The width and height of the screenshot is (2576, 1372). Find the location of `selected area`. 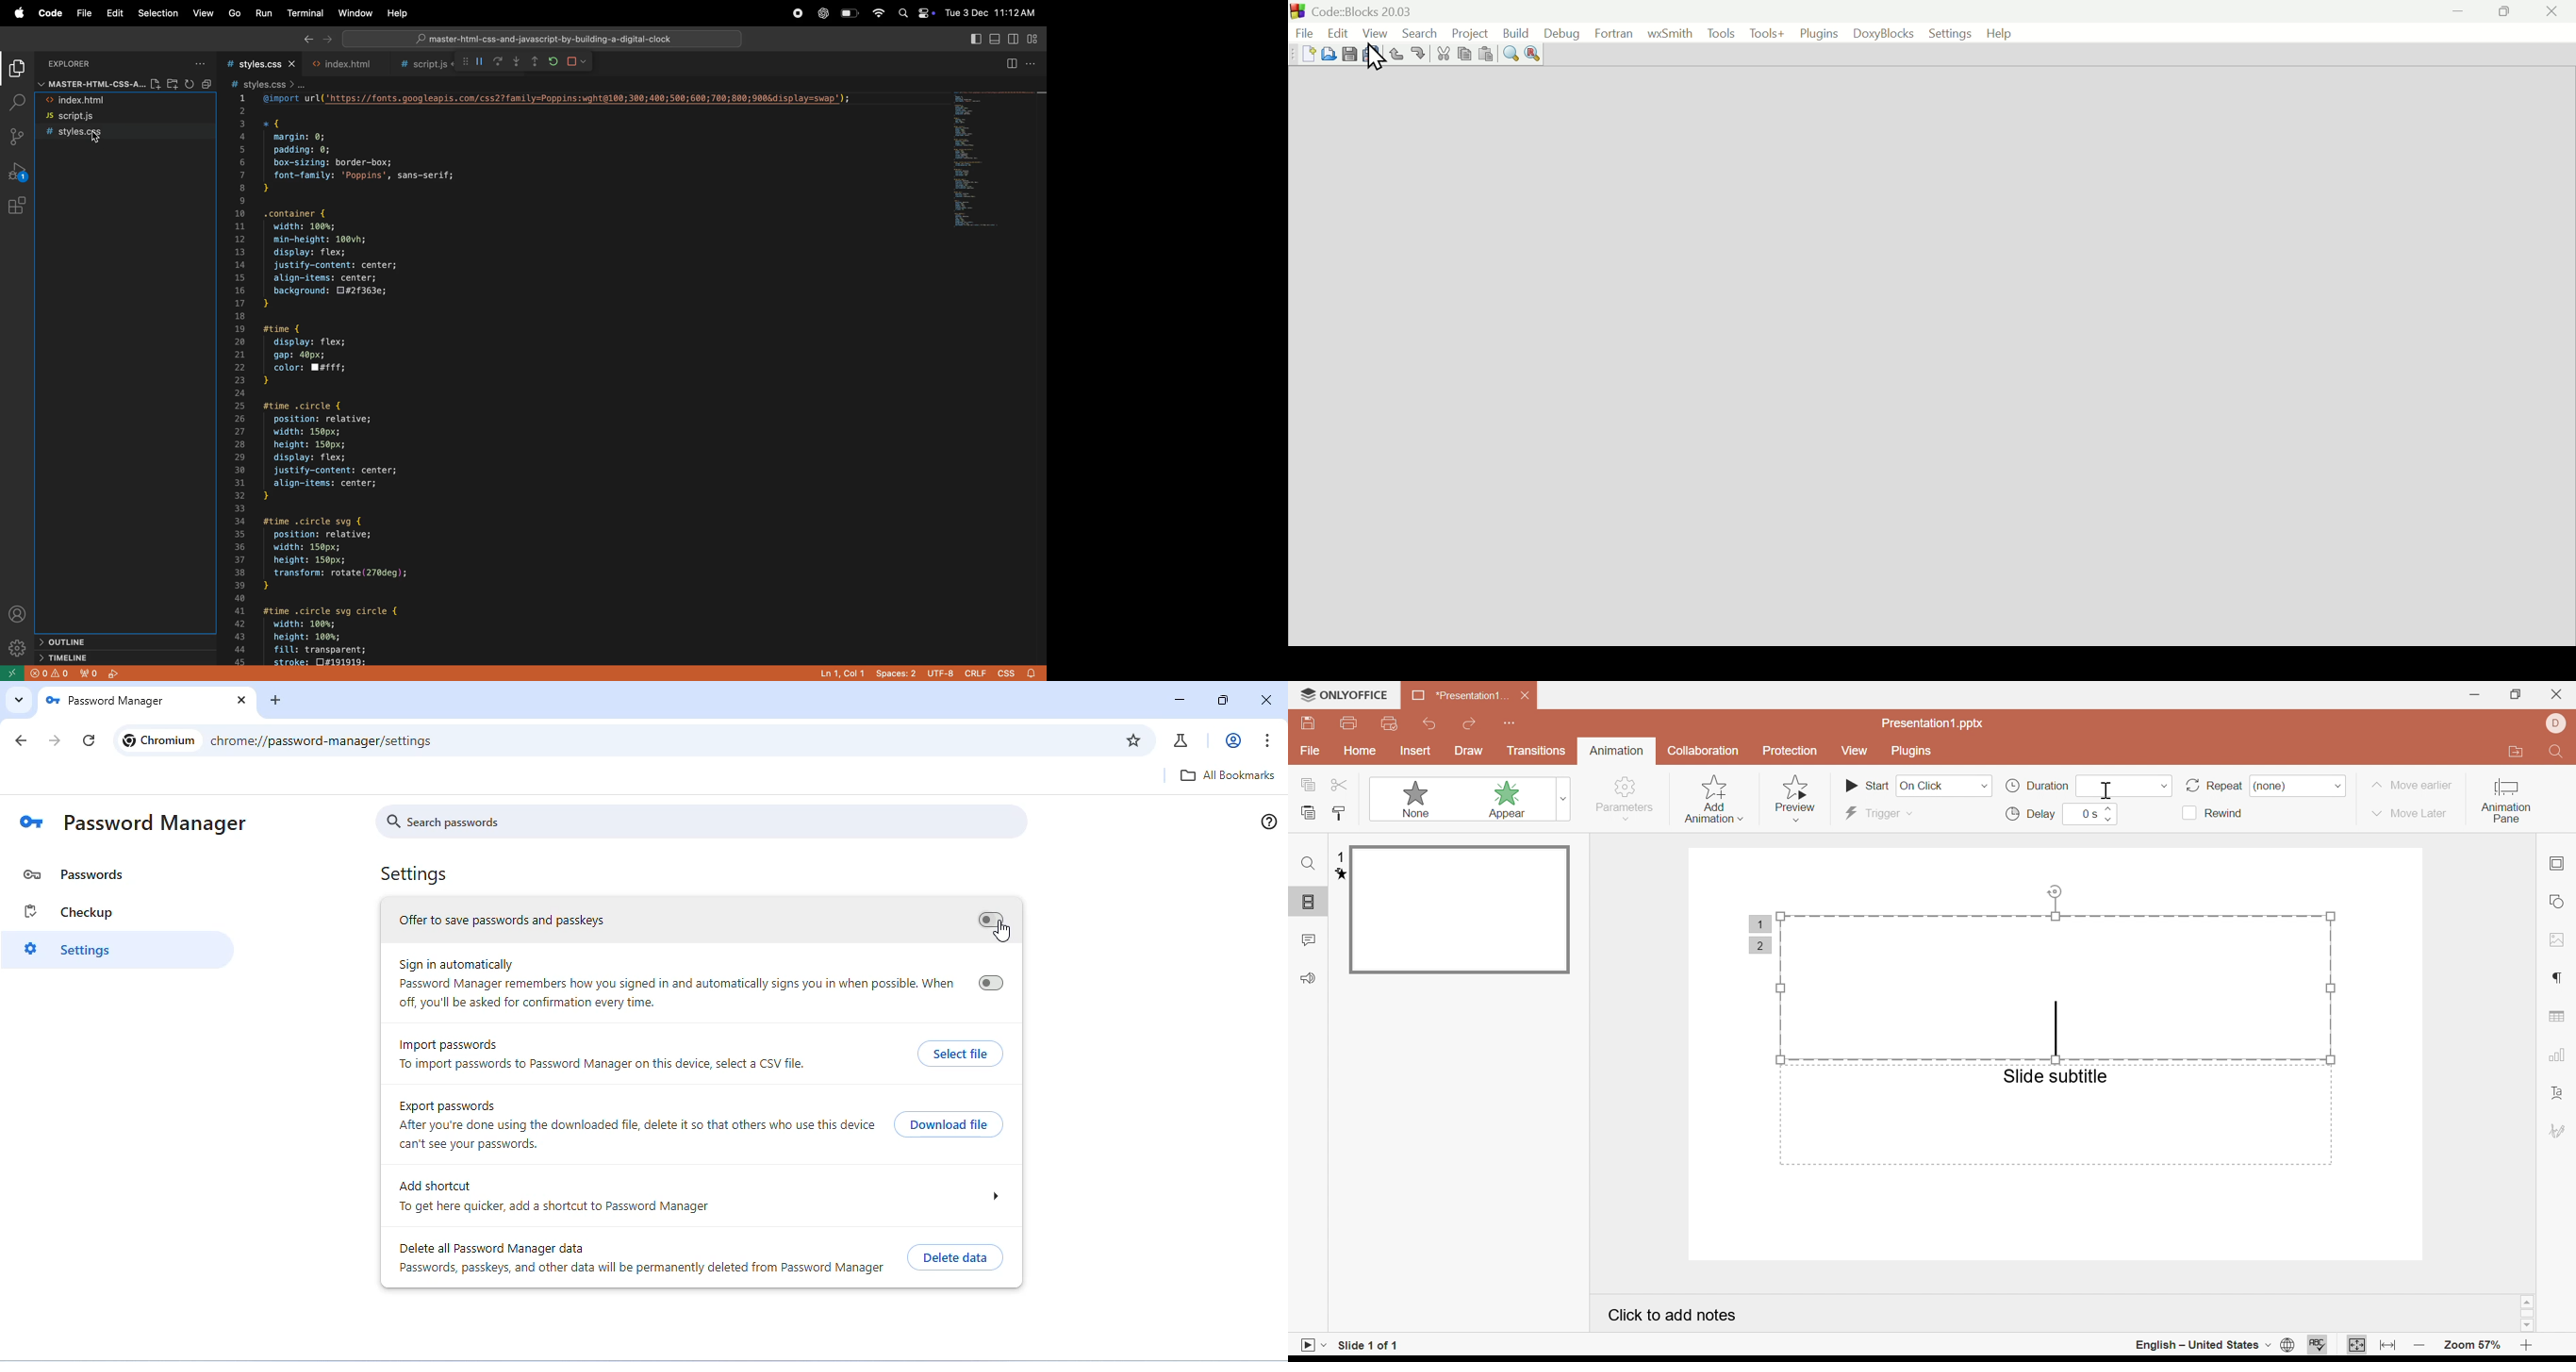

selected area is located at coordinates (2052, 972).